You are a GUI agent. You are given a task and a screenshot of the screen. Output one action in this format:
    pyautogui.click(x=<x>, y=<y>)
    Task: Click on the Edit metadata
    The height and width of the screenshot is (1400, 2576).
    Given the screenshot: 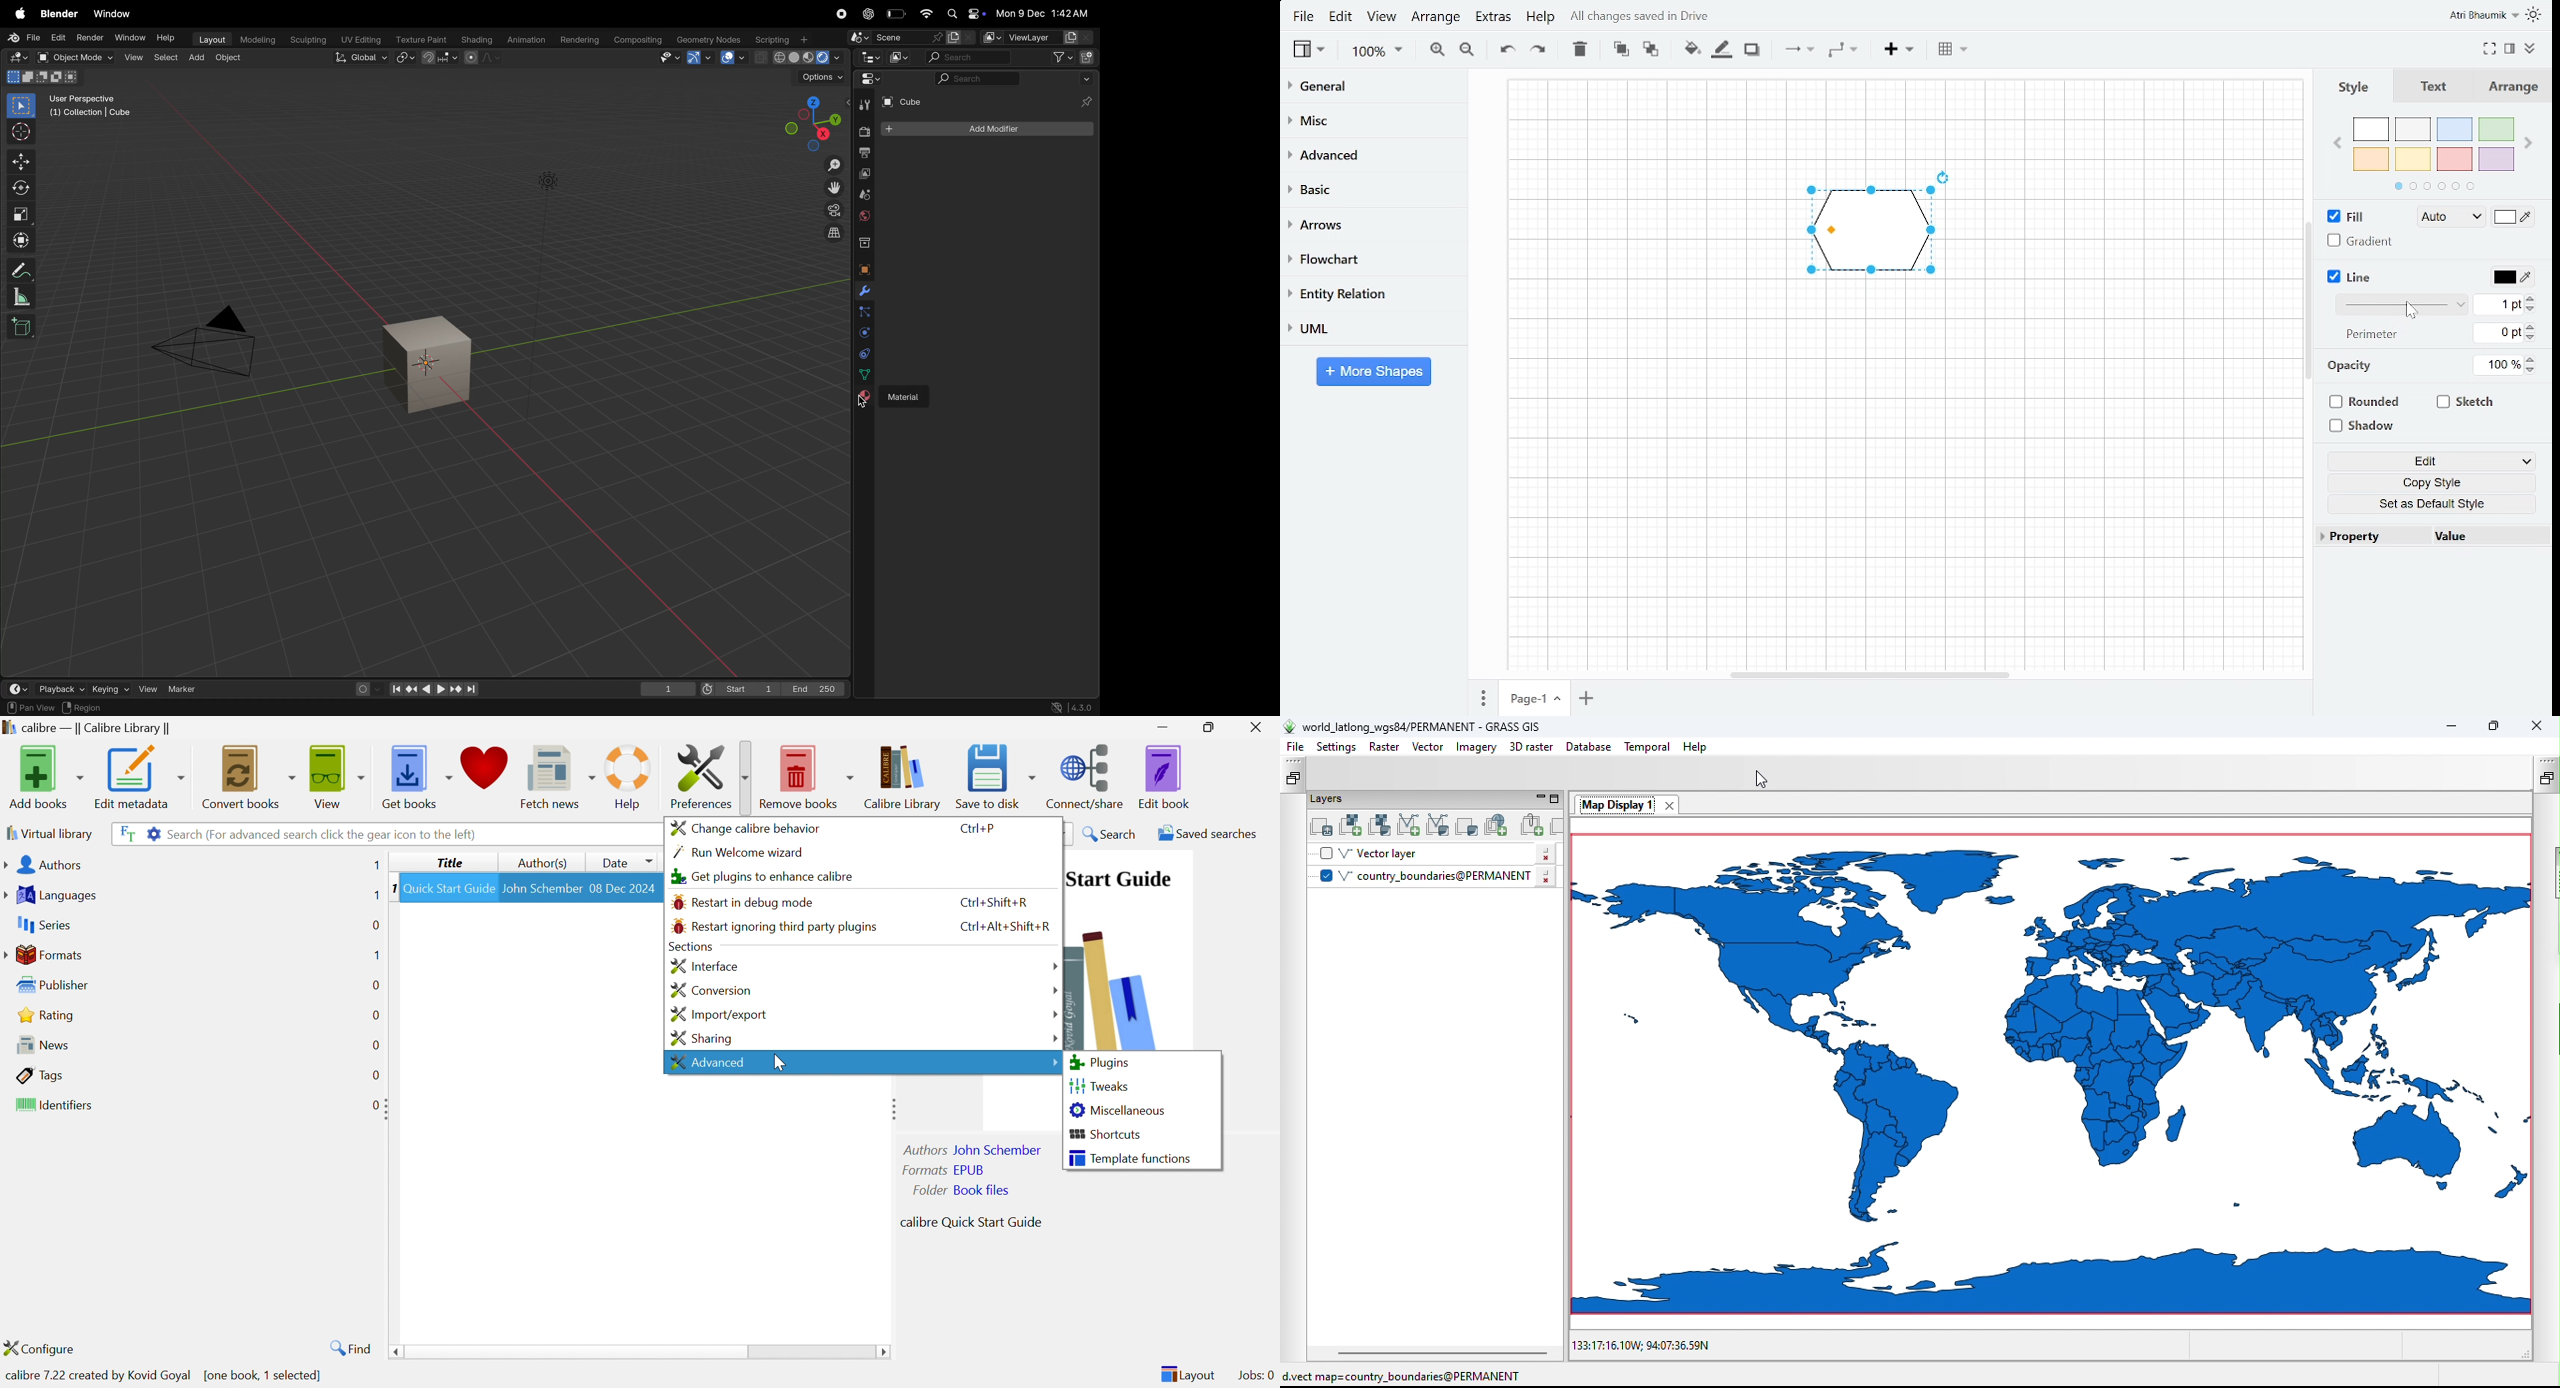 What is the action you would take?
    pyautogui.click(x=138, y=777)
    